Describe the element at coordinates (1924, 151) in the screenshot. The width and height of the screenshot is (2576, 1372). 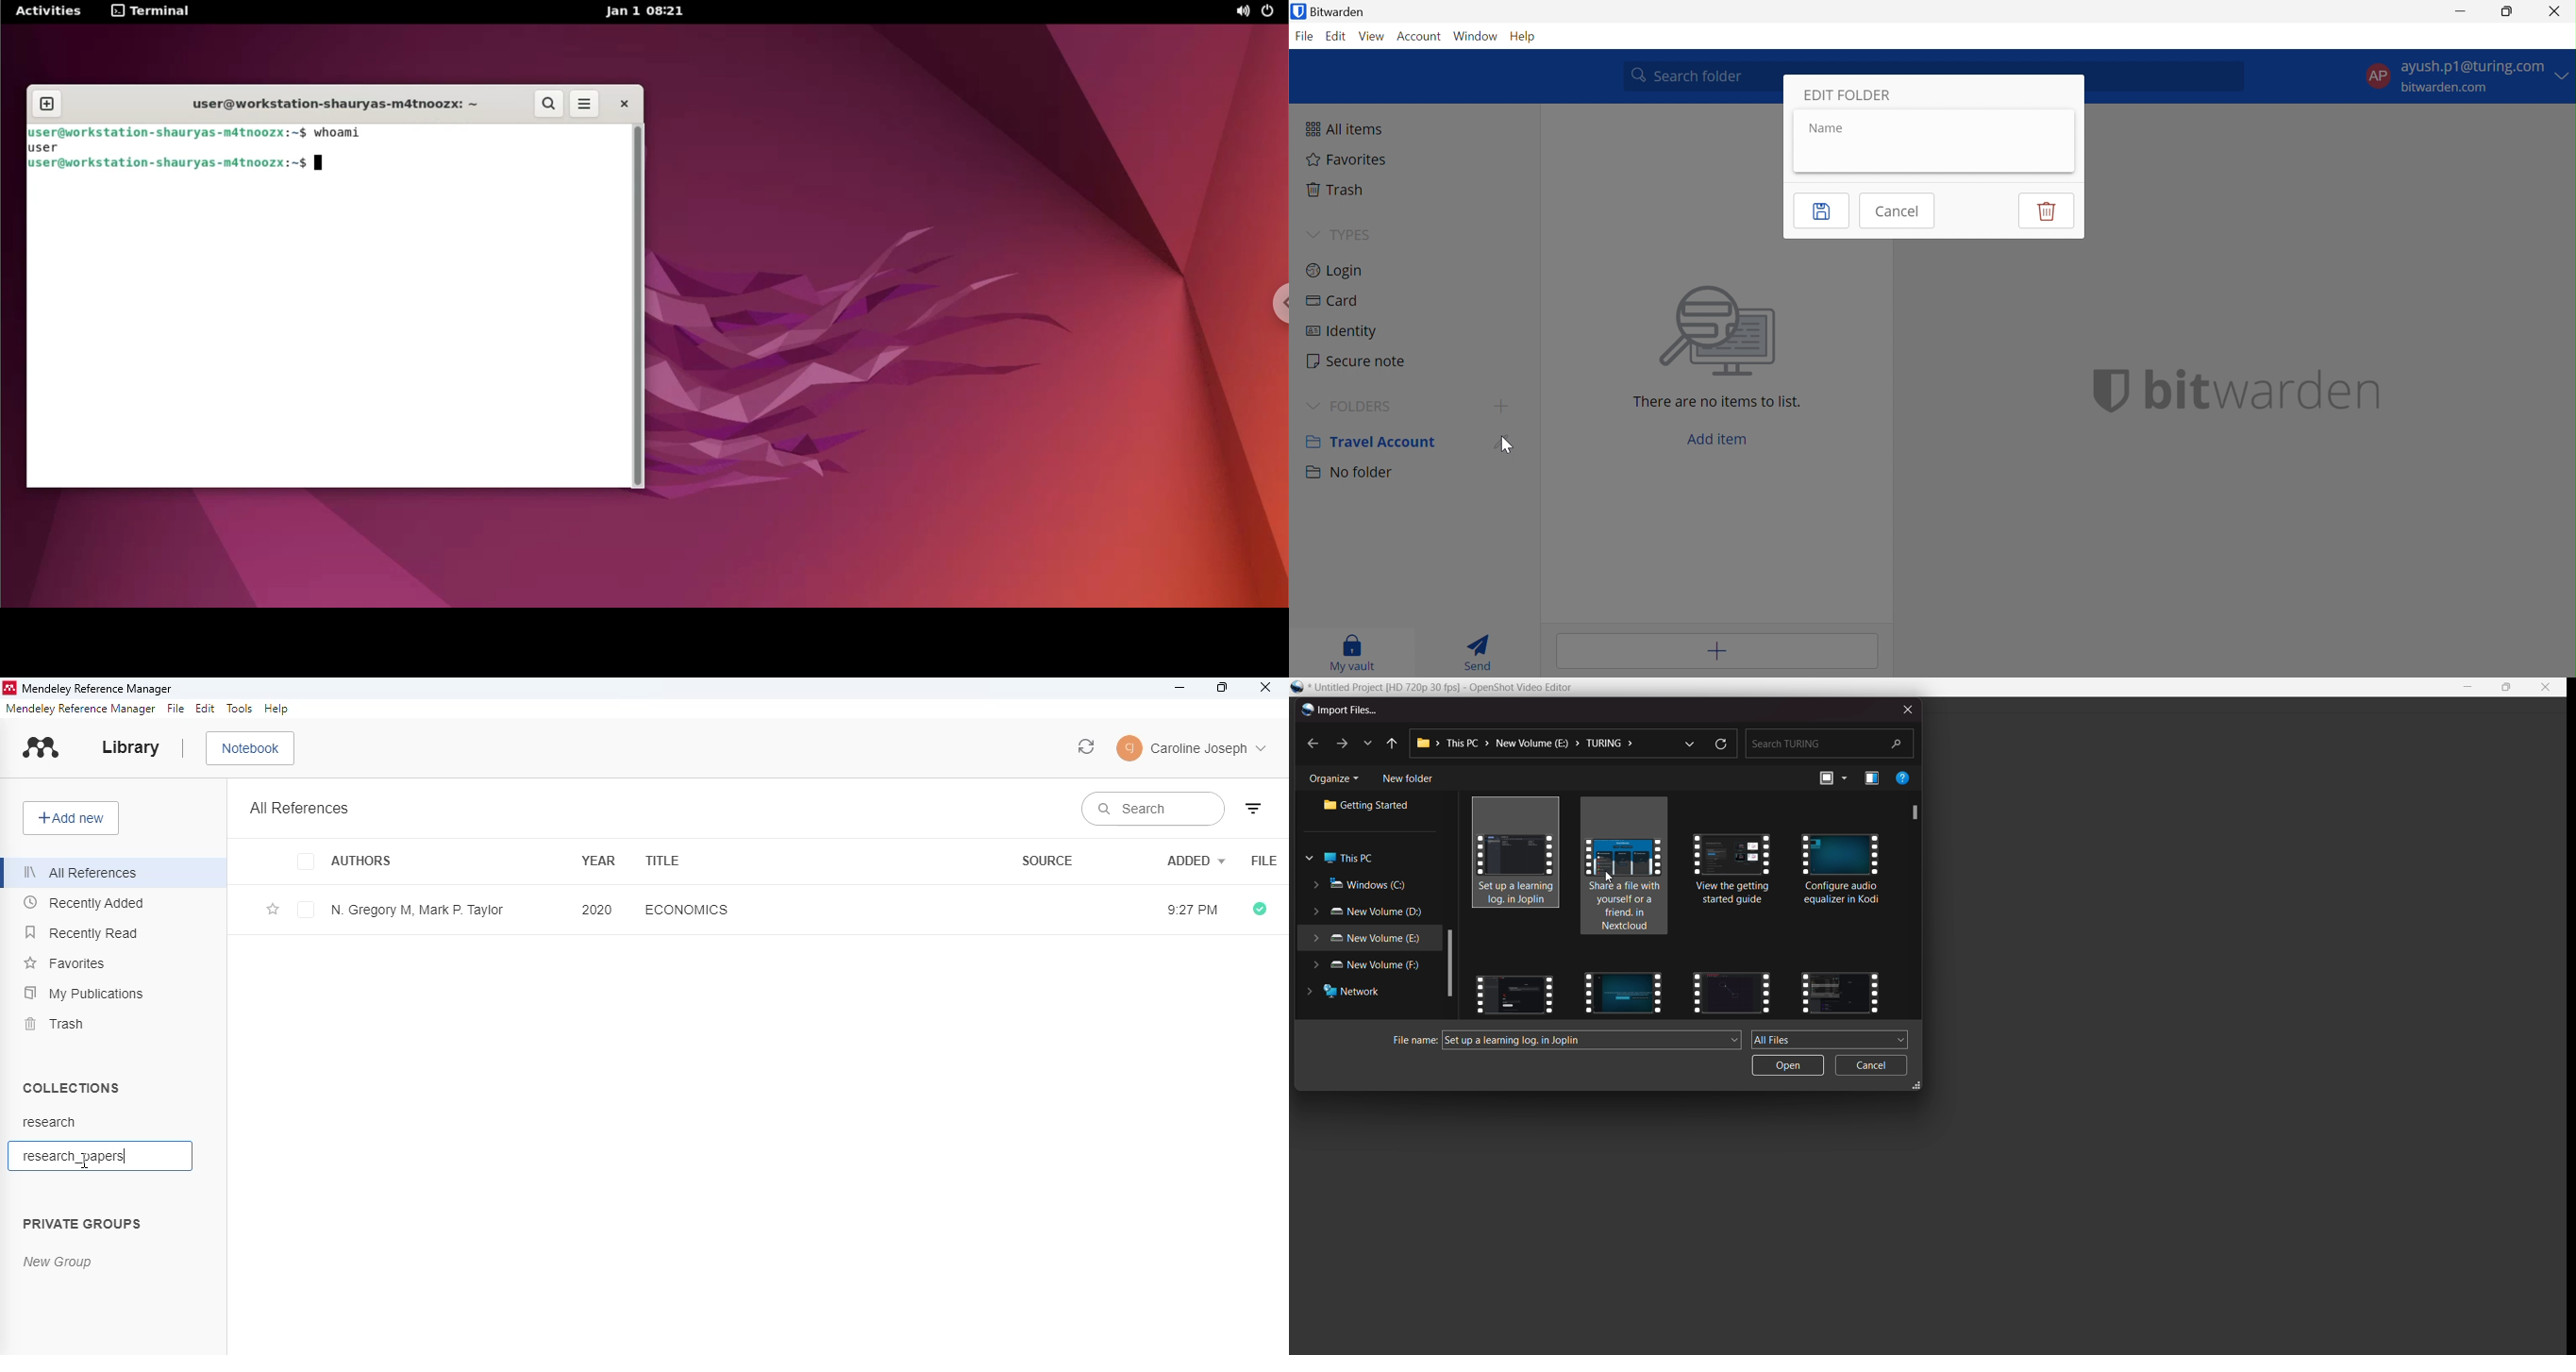
I see `name input box` at that location.